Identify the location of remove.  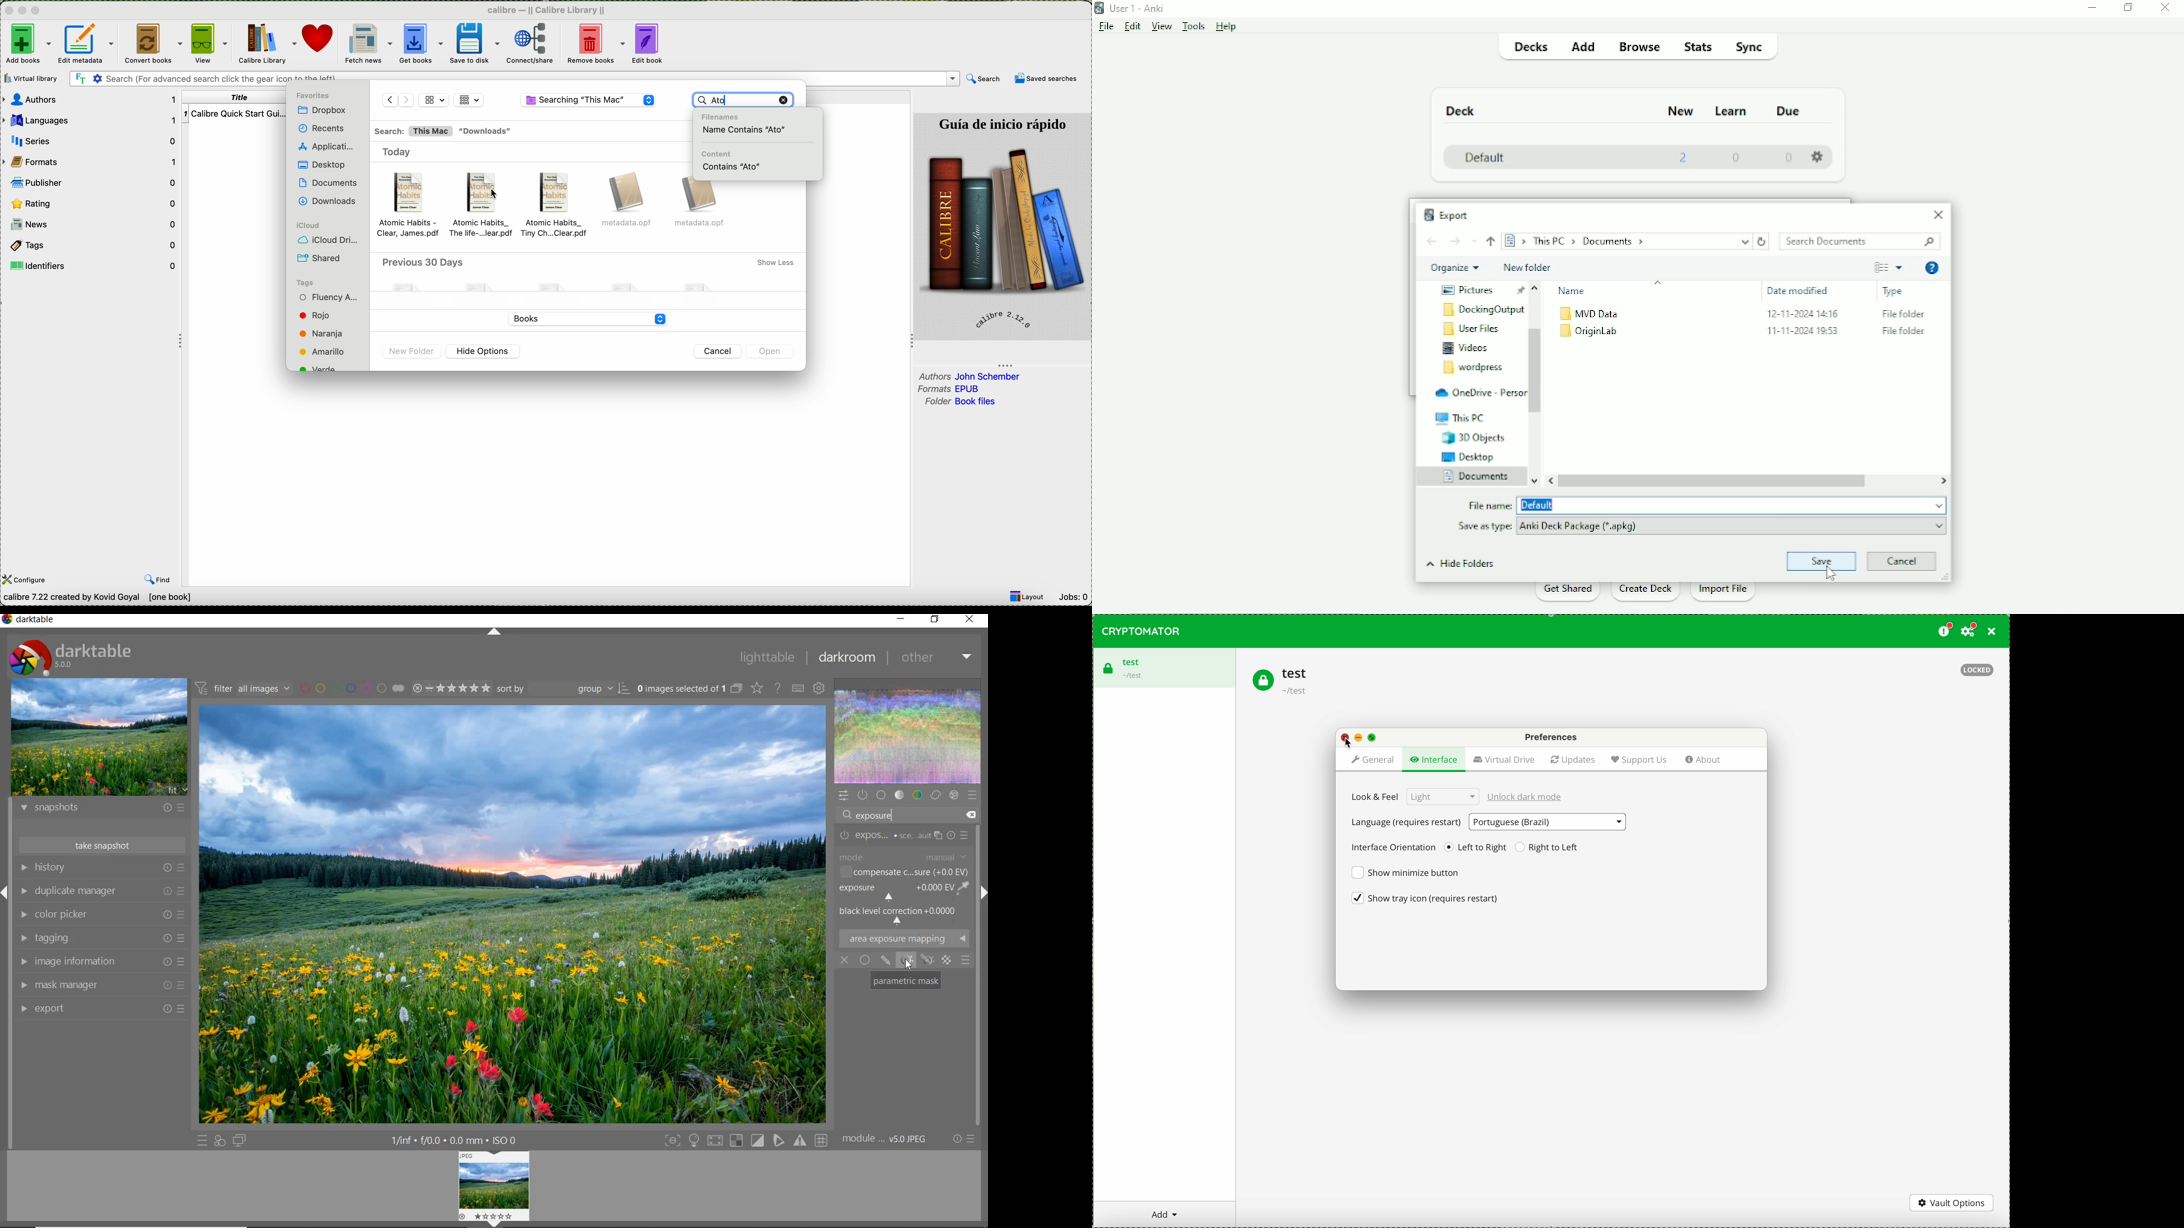
(784, 100).